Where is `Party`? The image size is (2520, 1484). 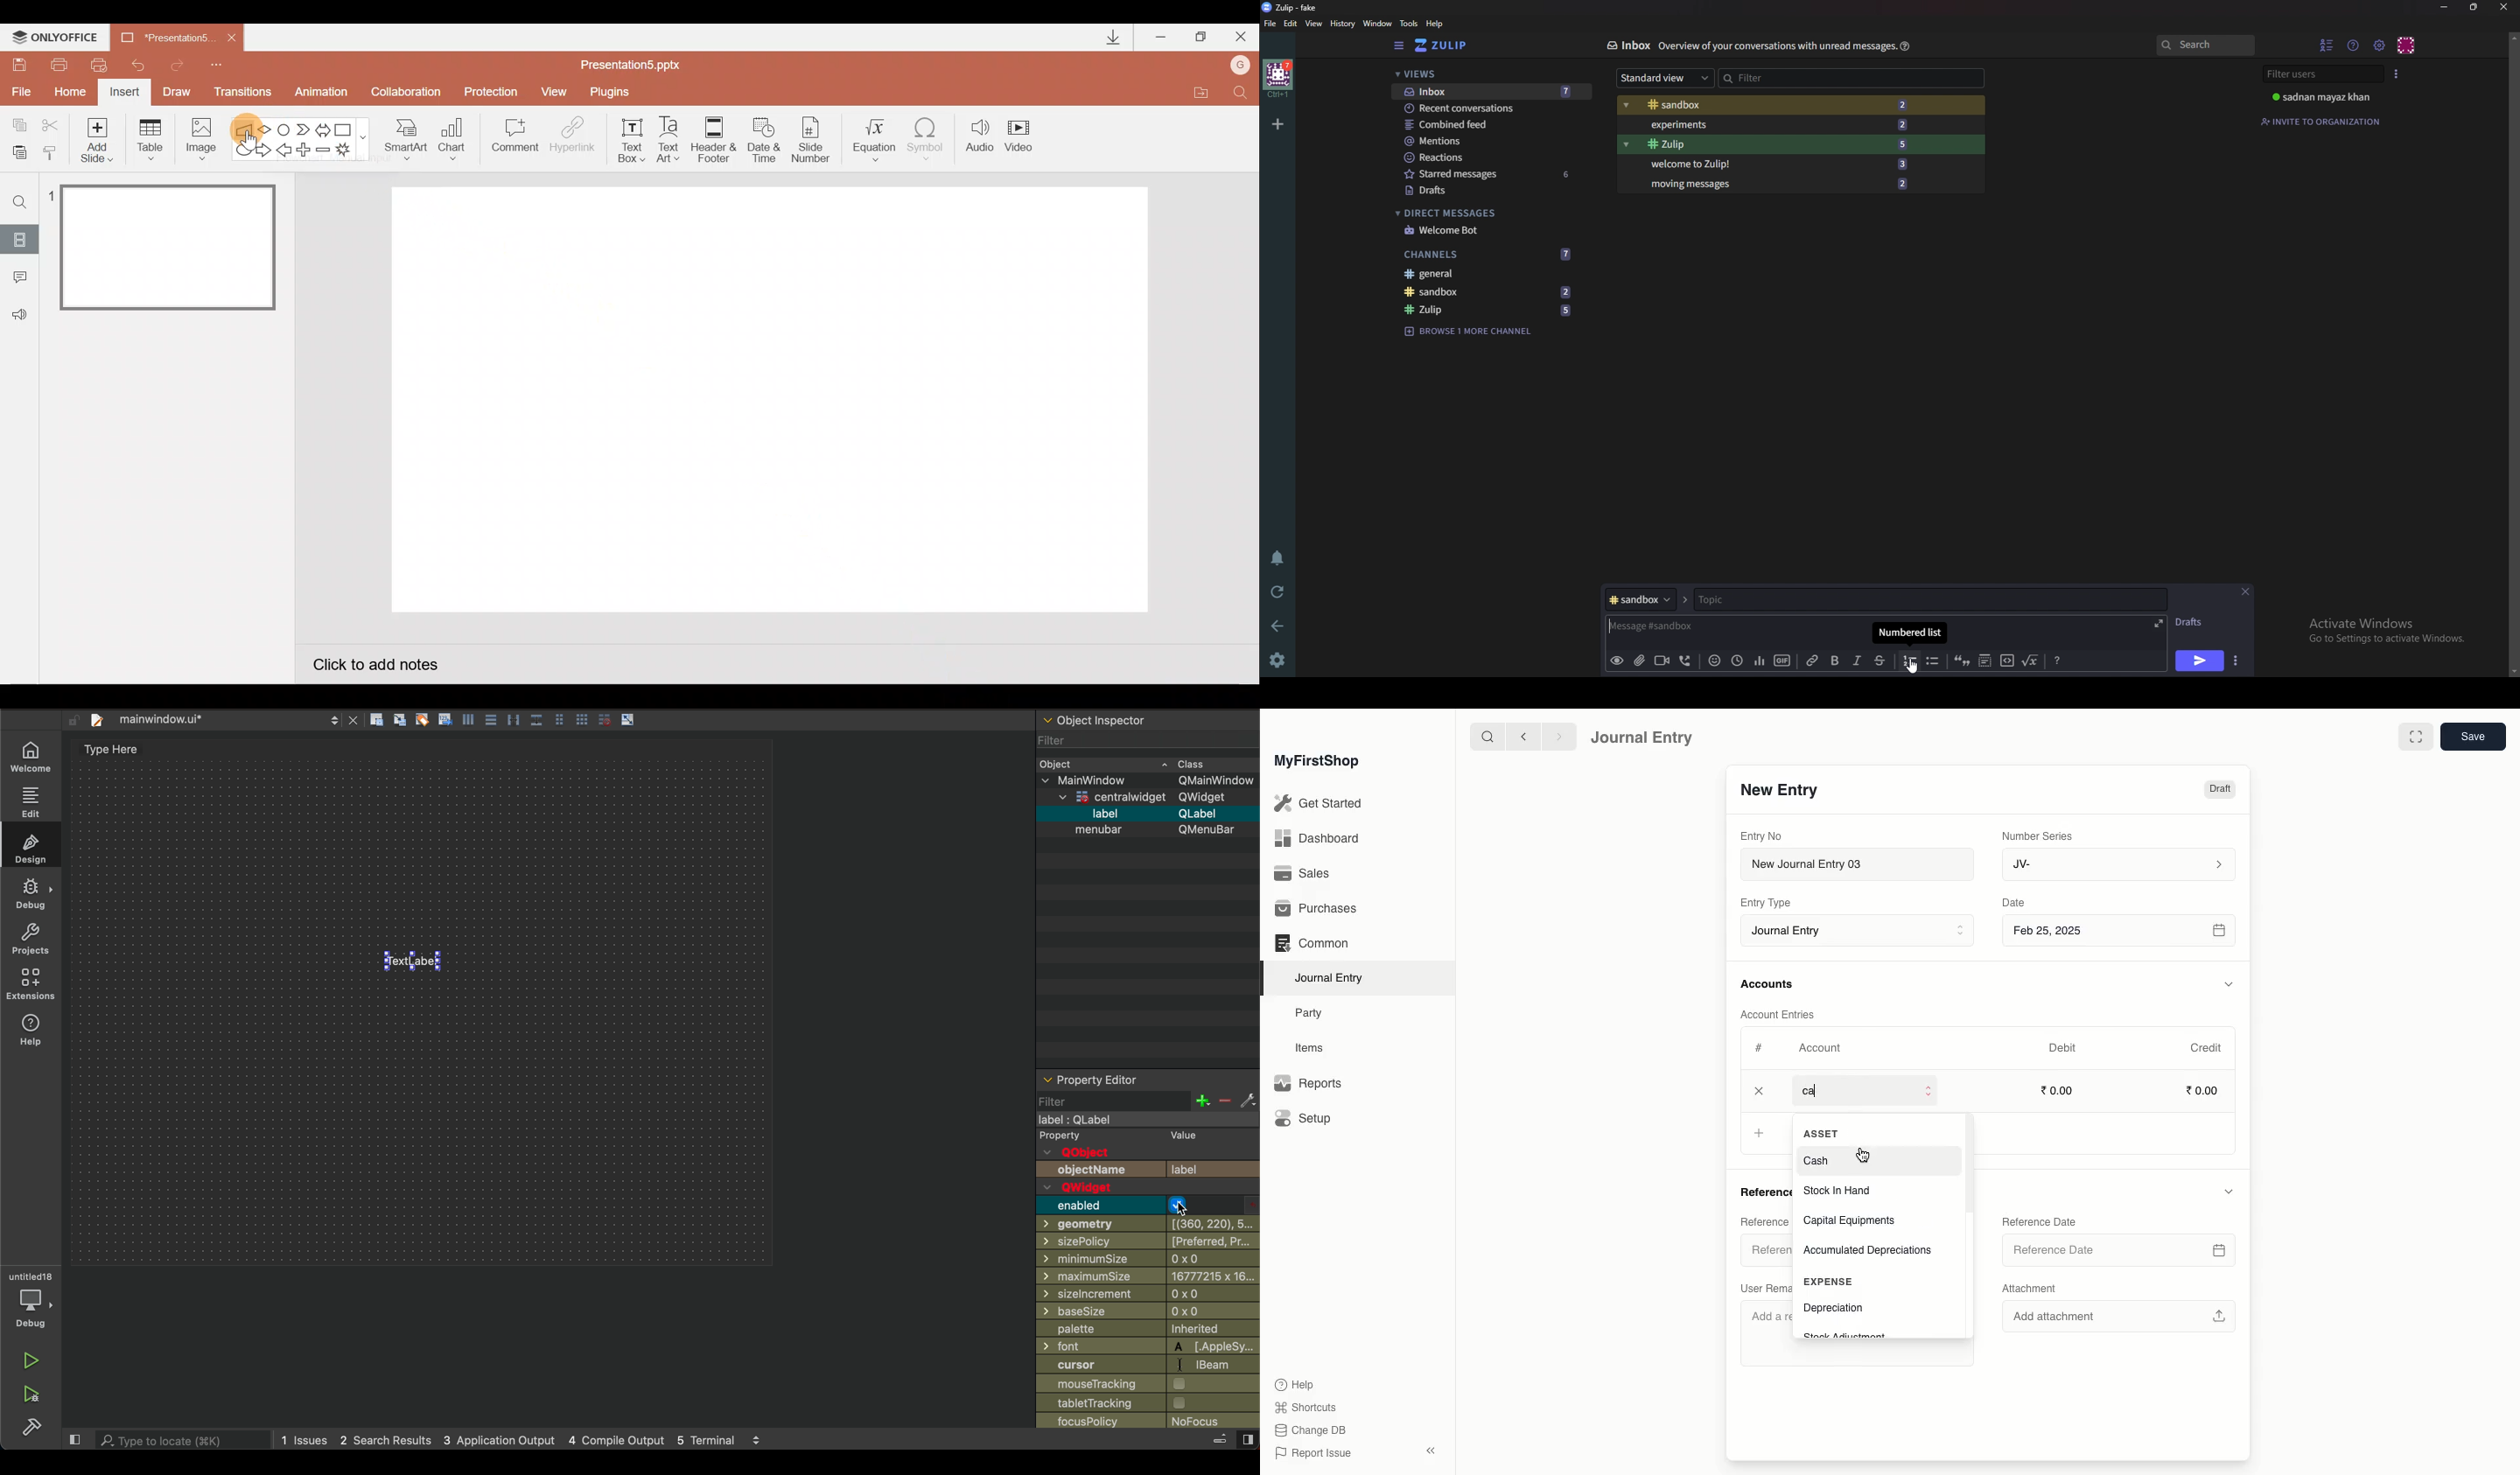
Party is located at coordinates (1310, 1012).